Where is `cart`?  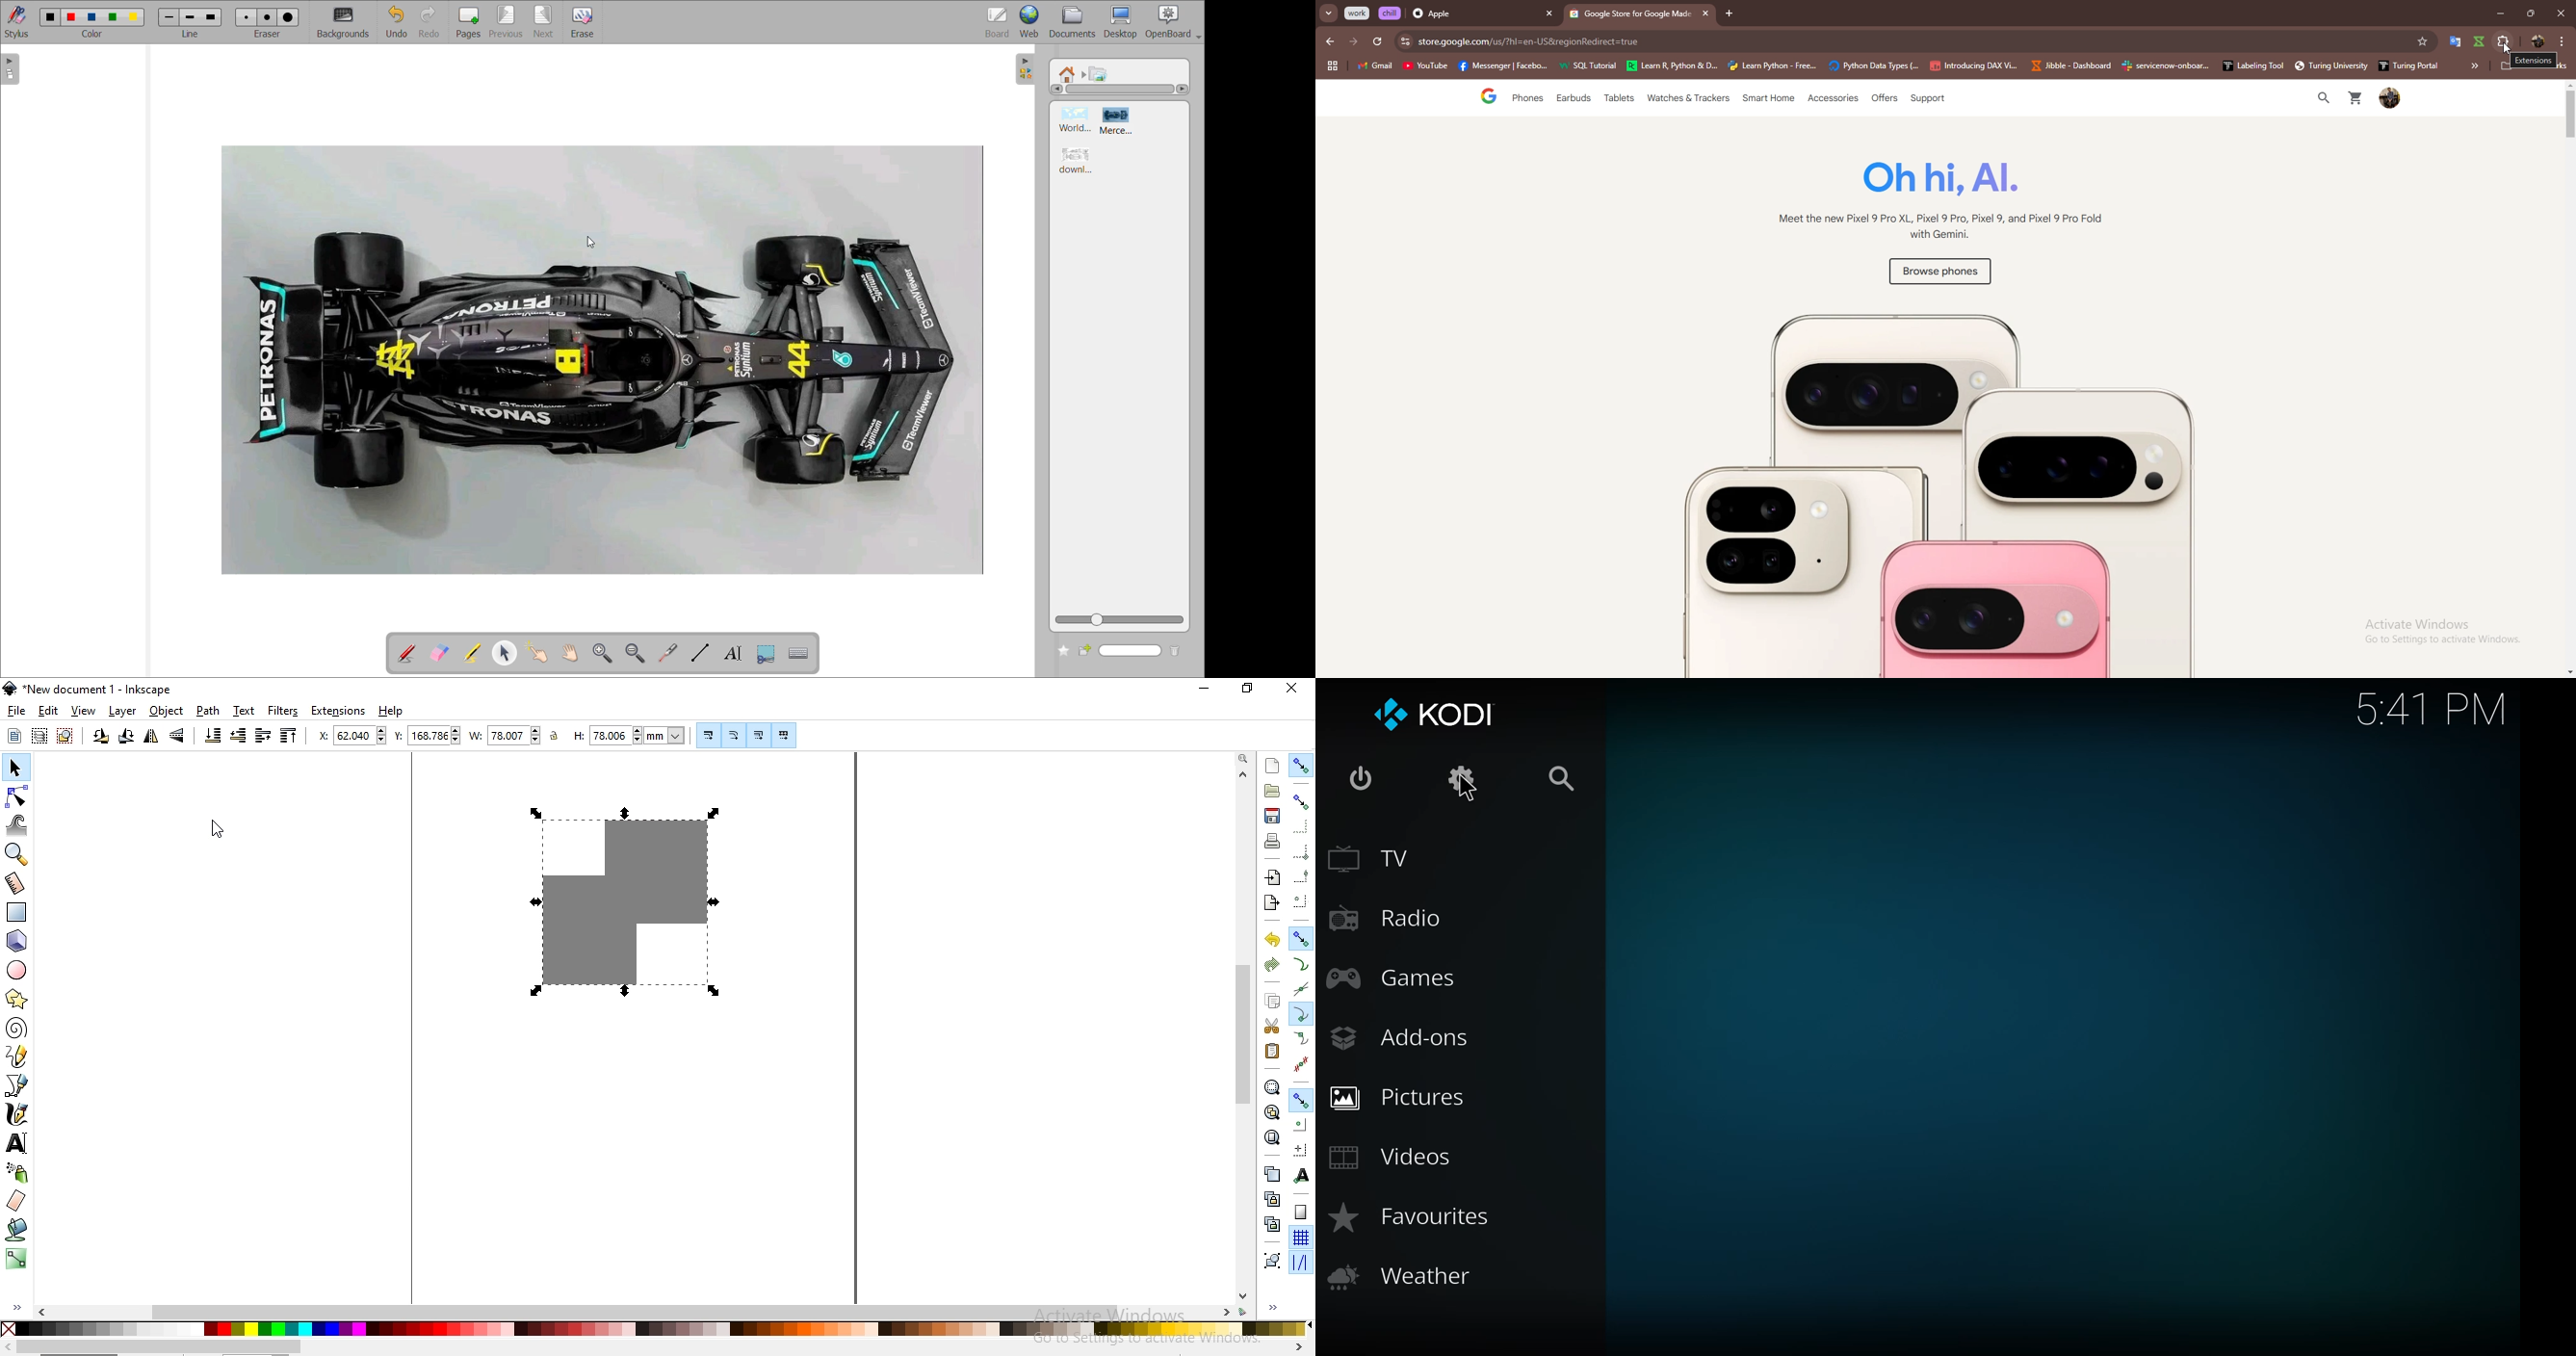
cart is located at coordinates (2354, 99).